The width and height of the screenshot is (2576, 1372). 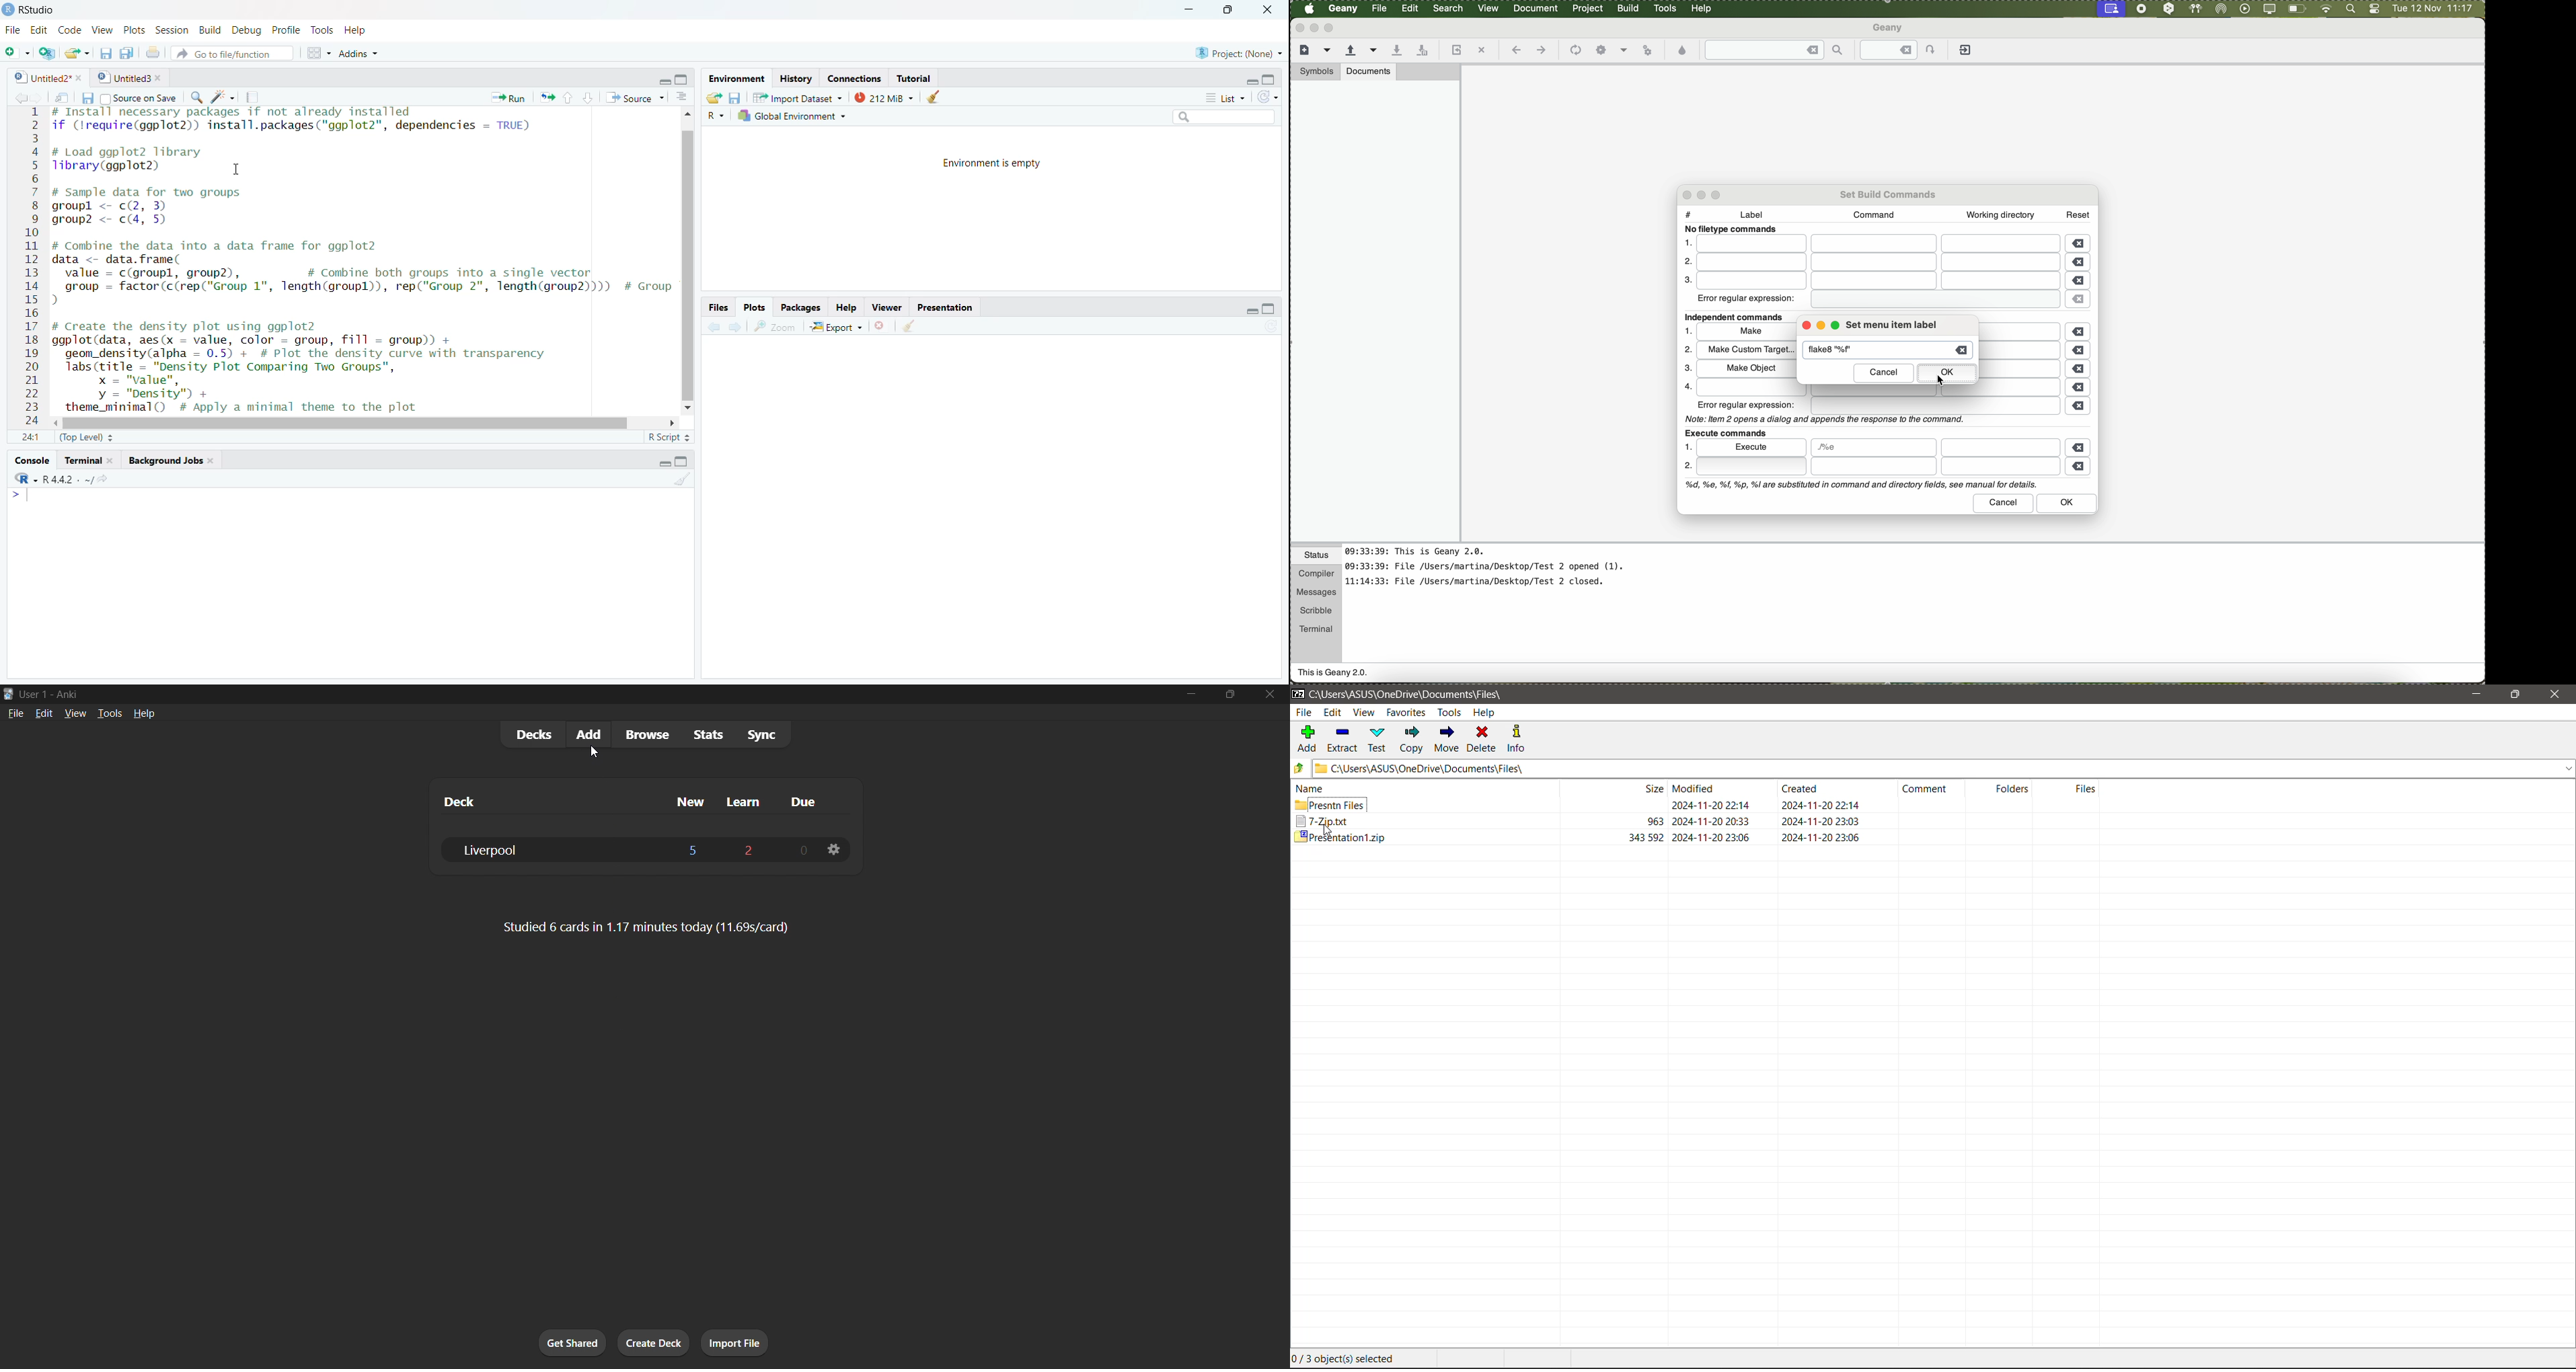 What do you see at coordinates (687, 97) in the screenshot?
I see `` at bounding box center [687, 97].